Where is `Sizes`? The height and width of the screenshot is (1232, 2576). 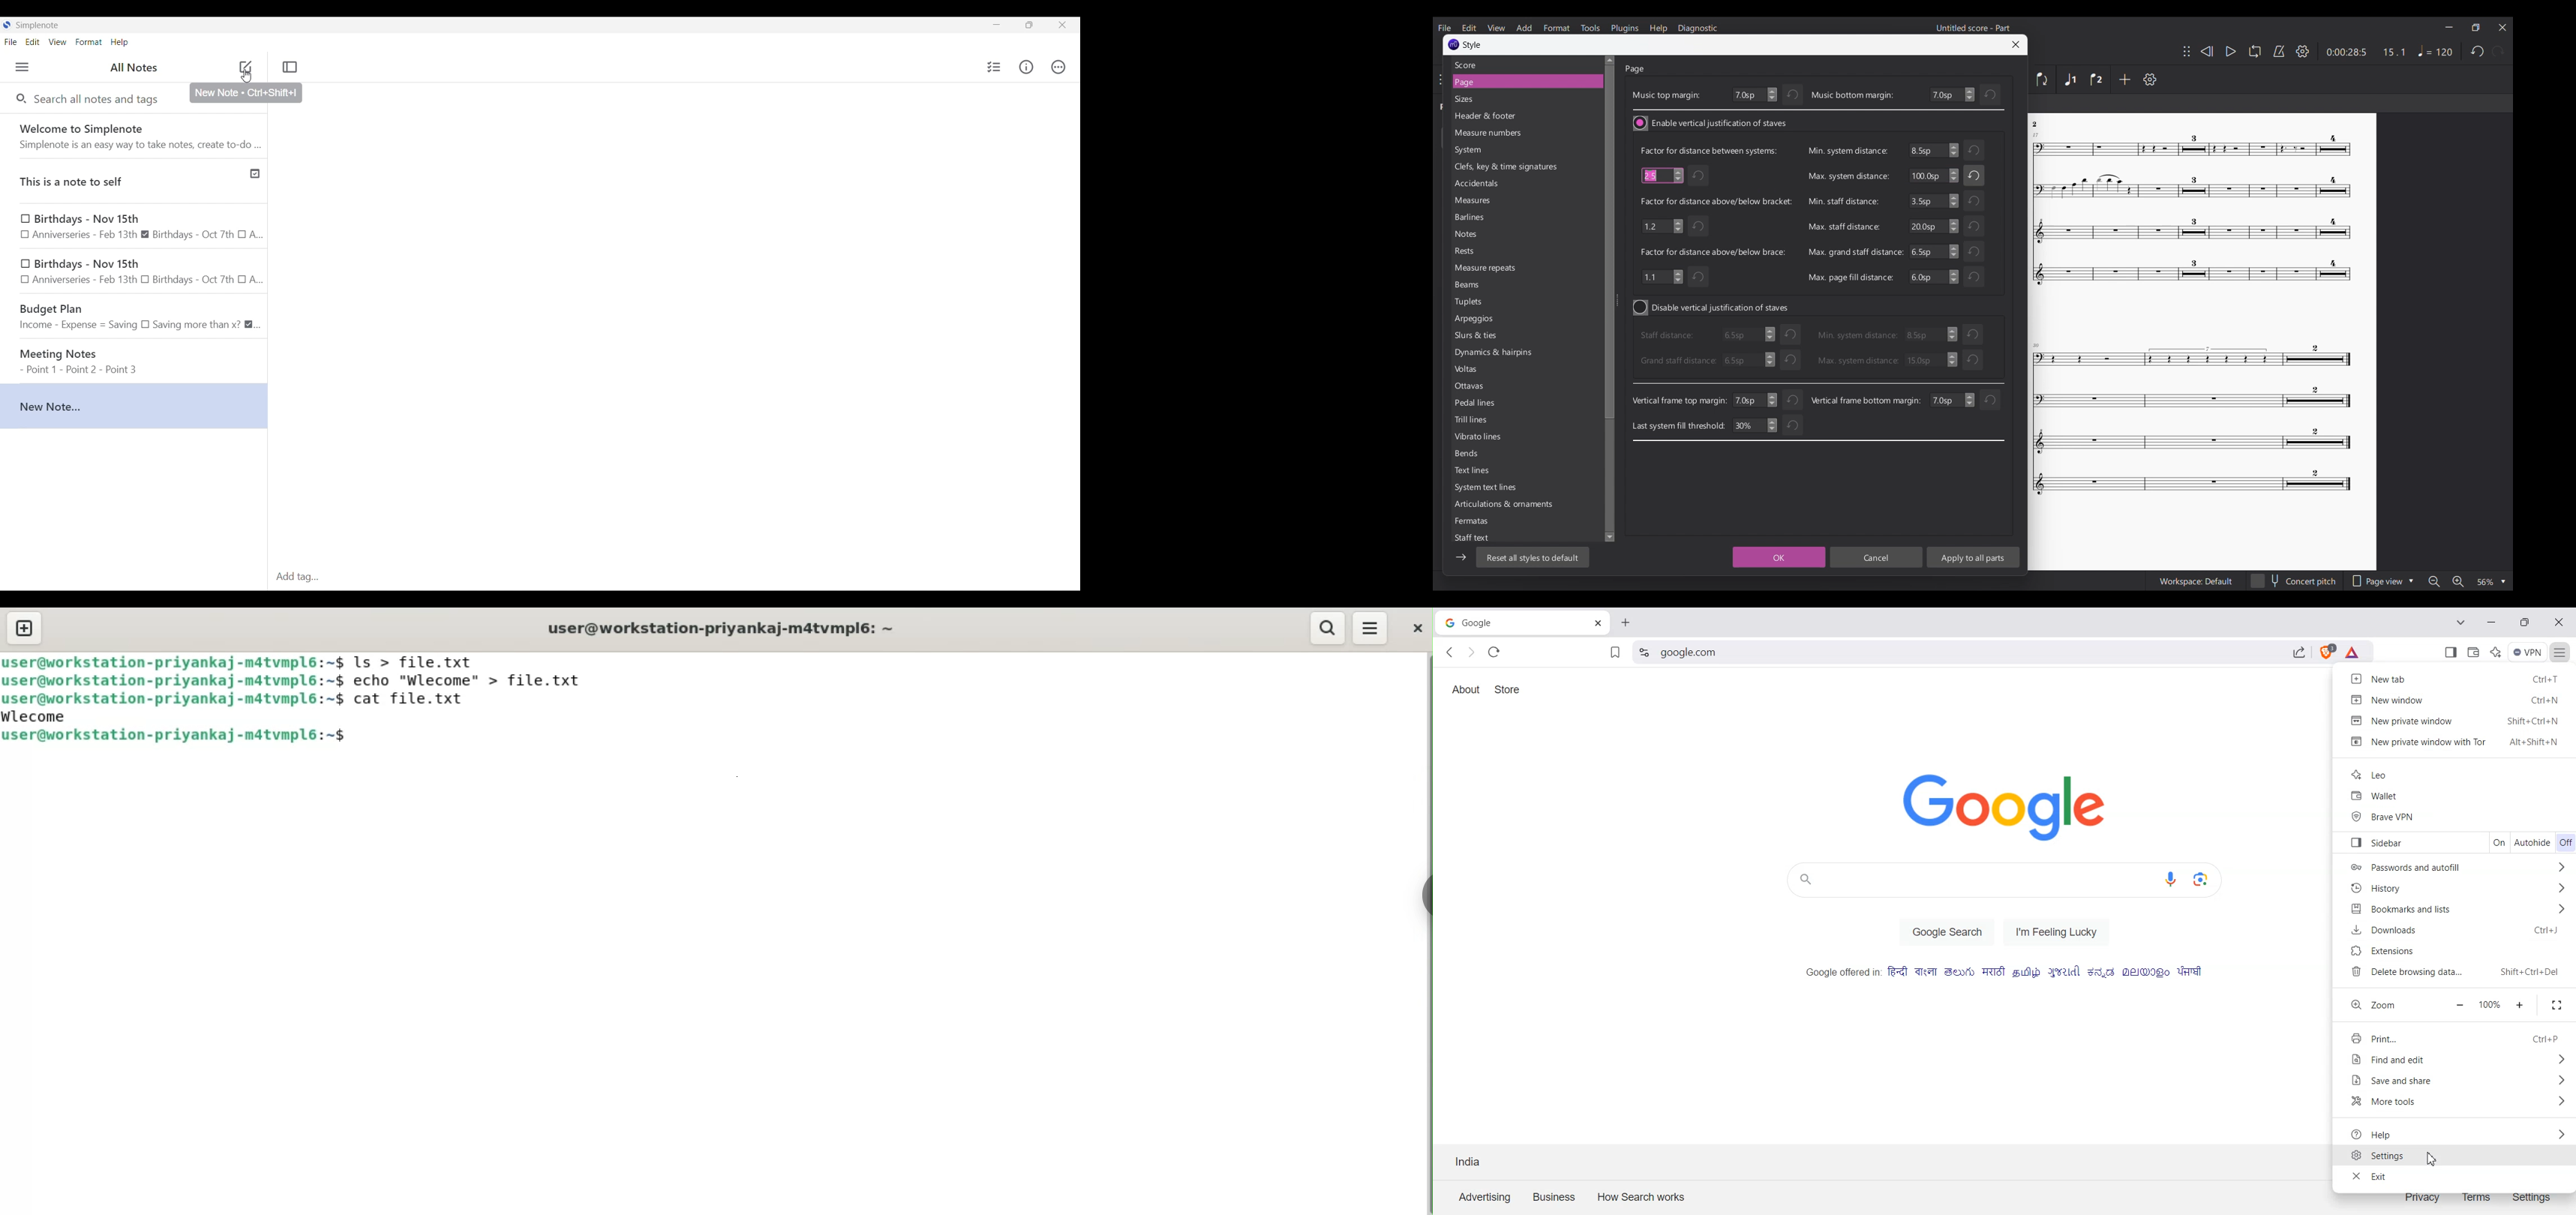
Sizes is located at coordinates (1518, 99).